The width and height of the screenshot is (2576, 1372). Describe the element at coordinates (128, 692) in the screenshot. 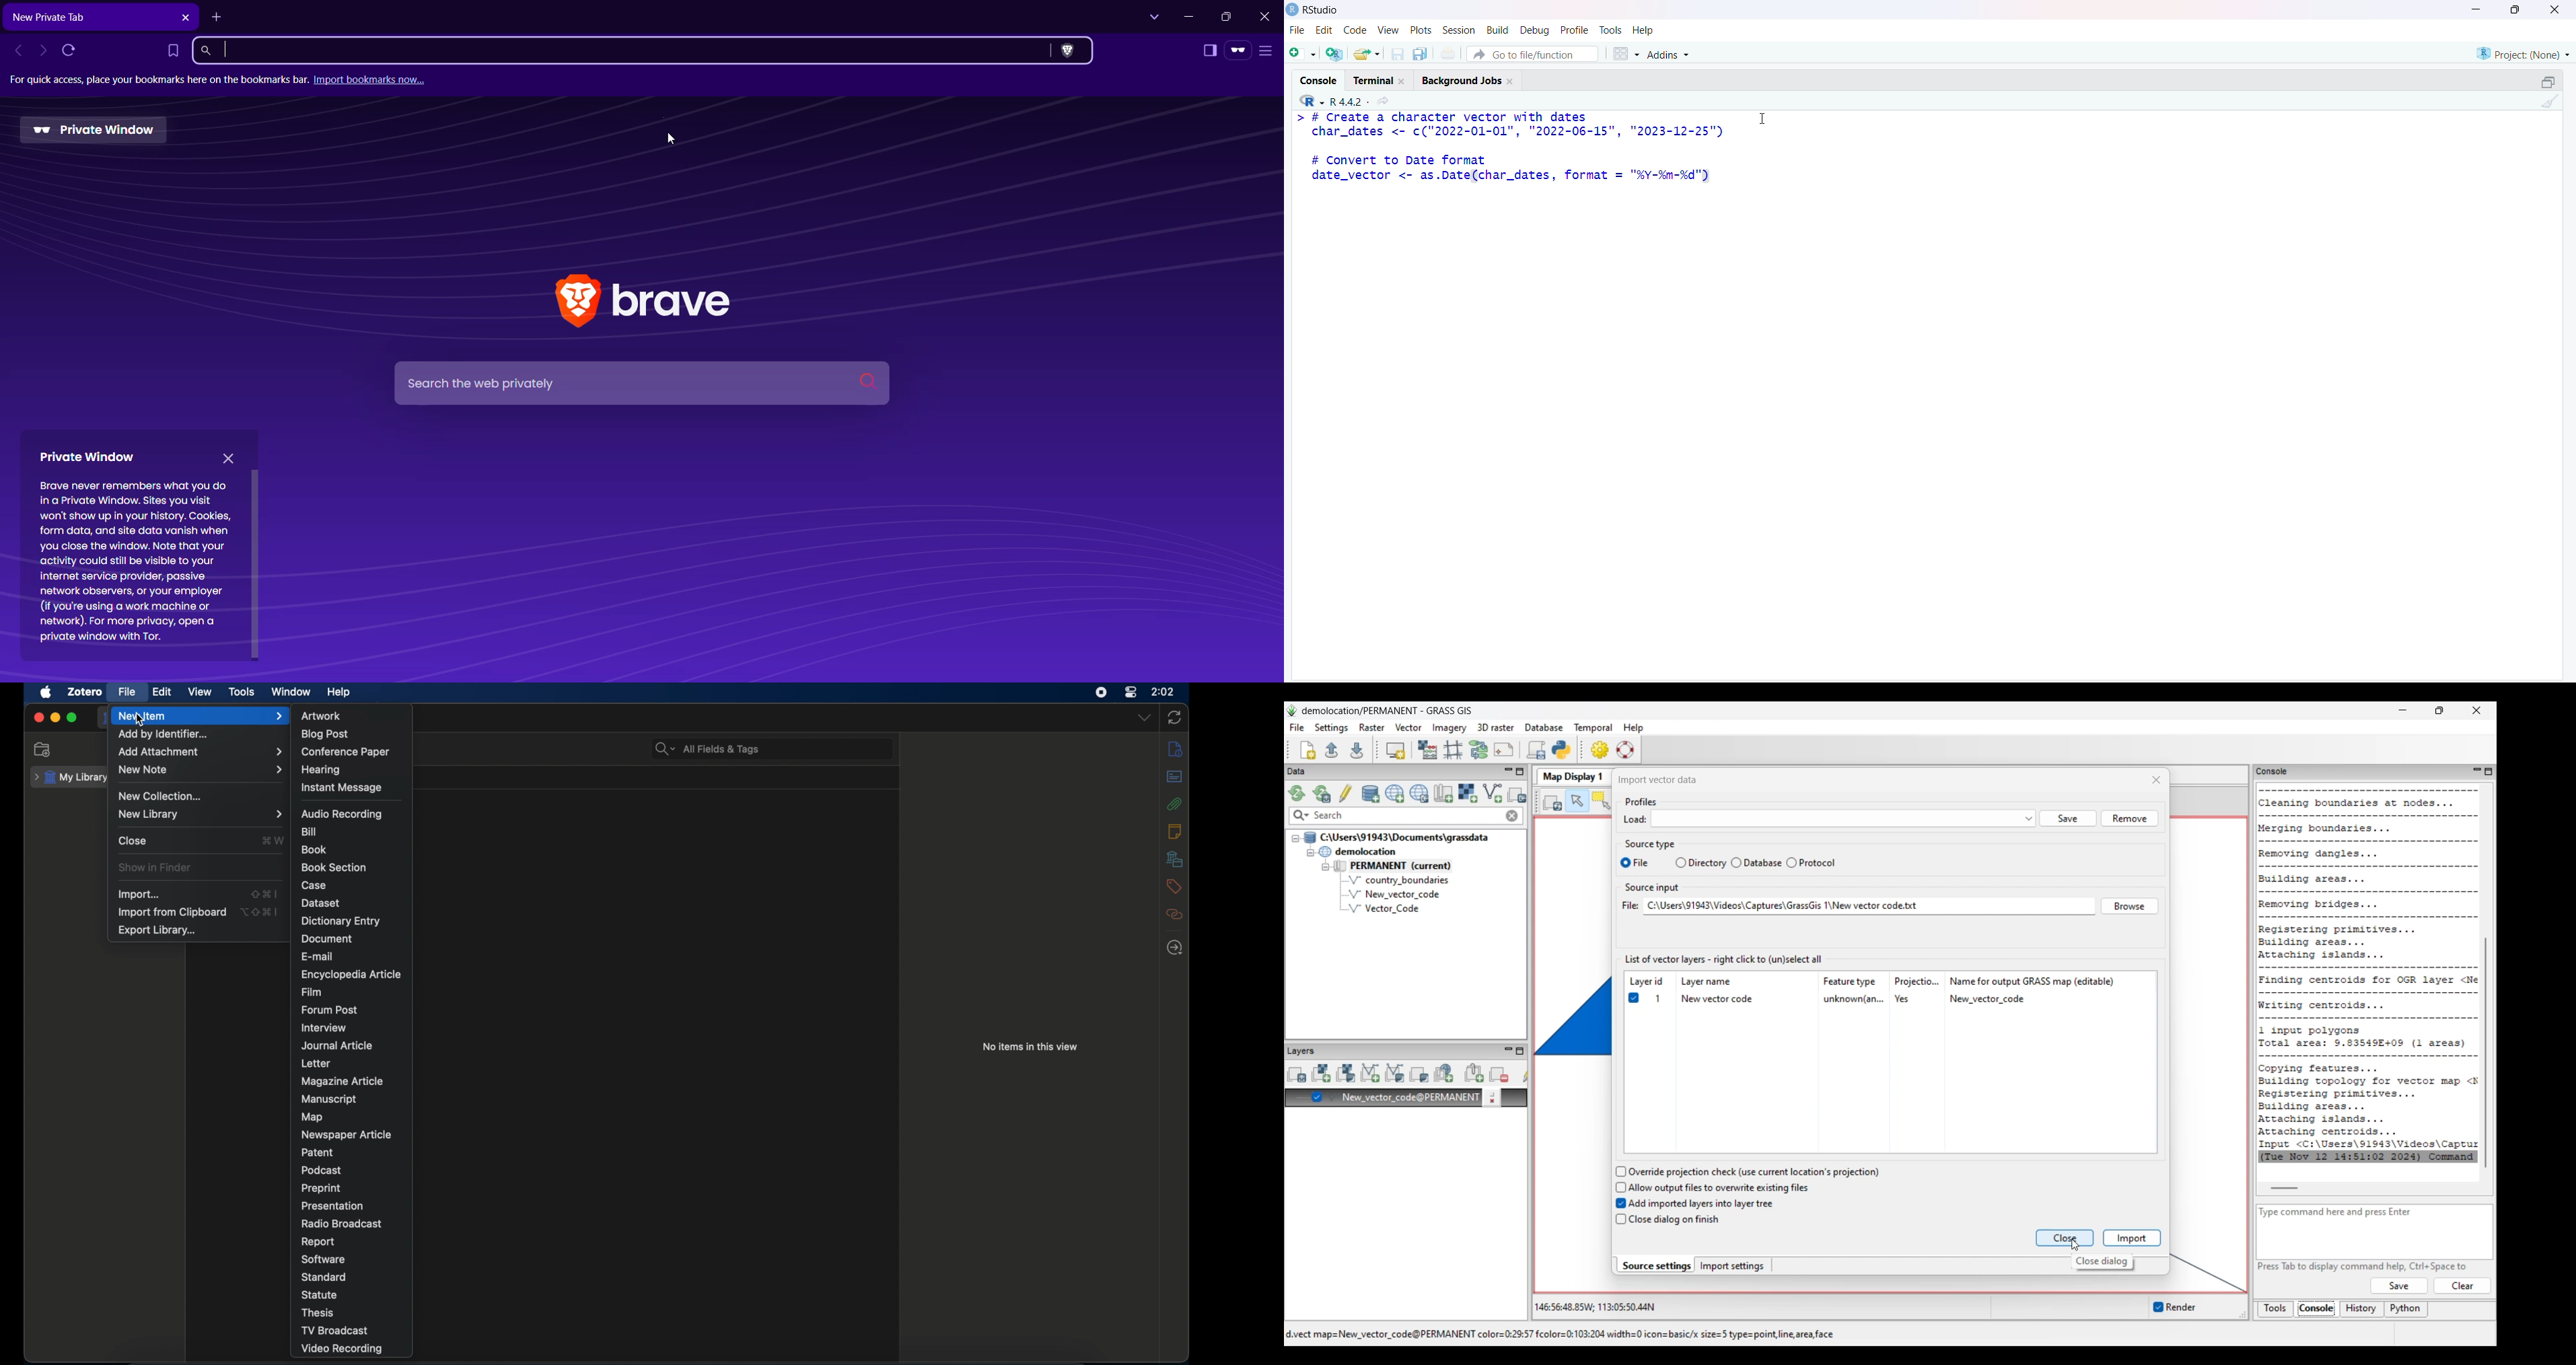

I see `file` at that location.